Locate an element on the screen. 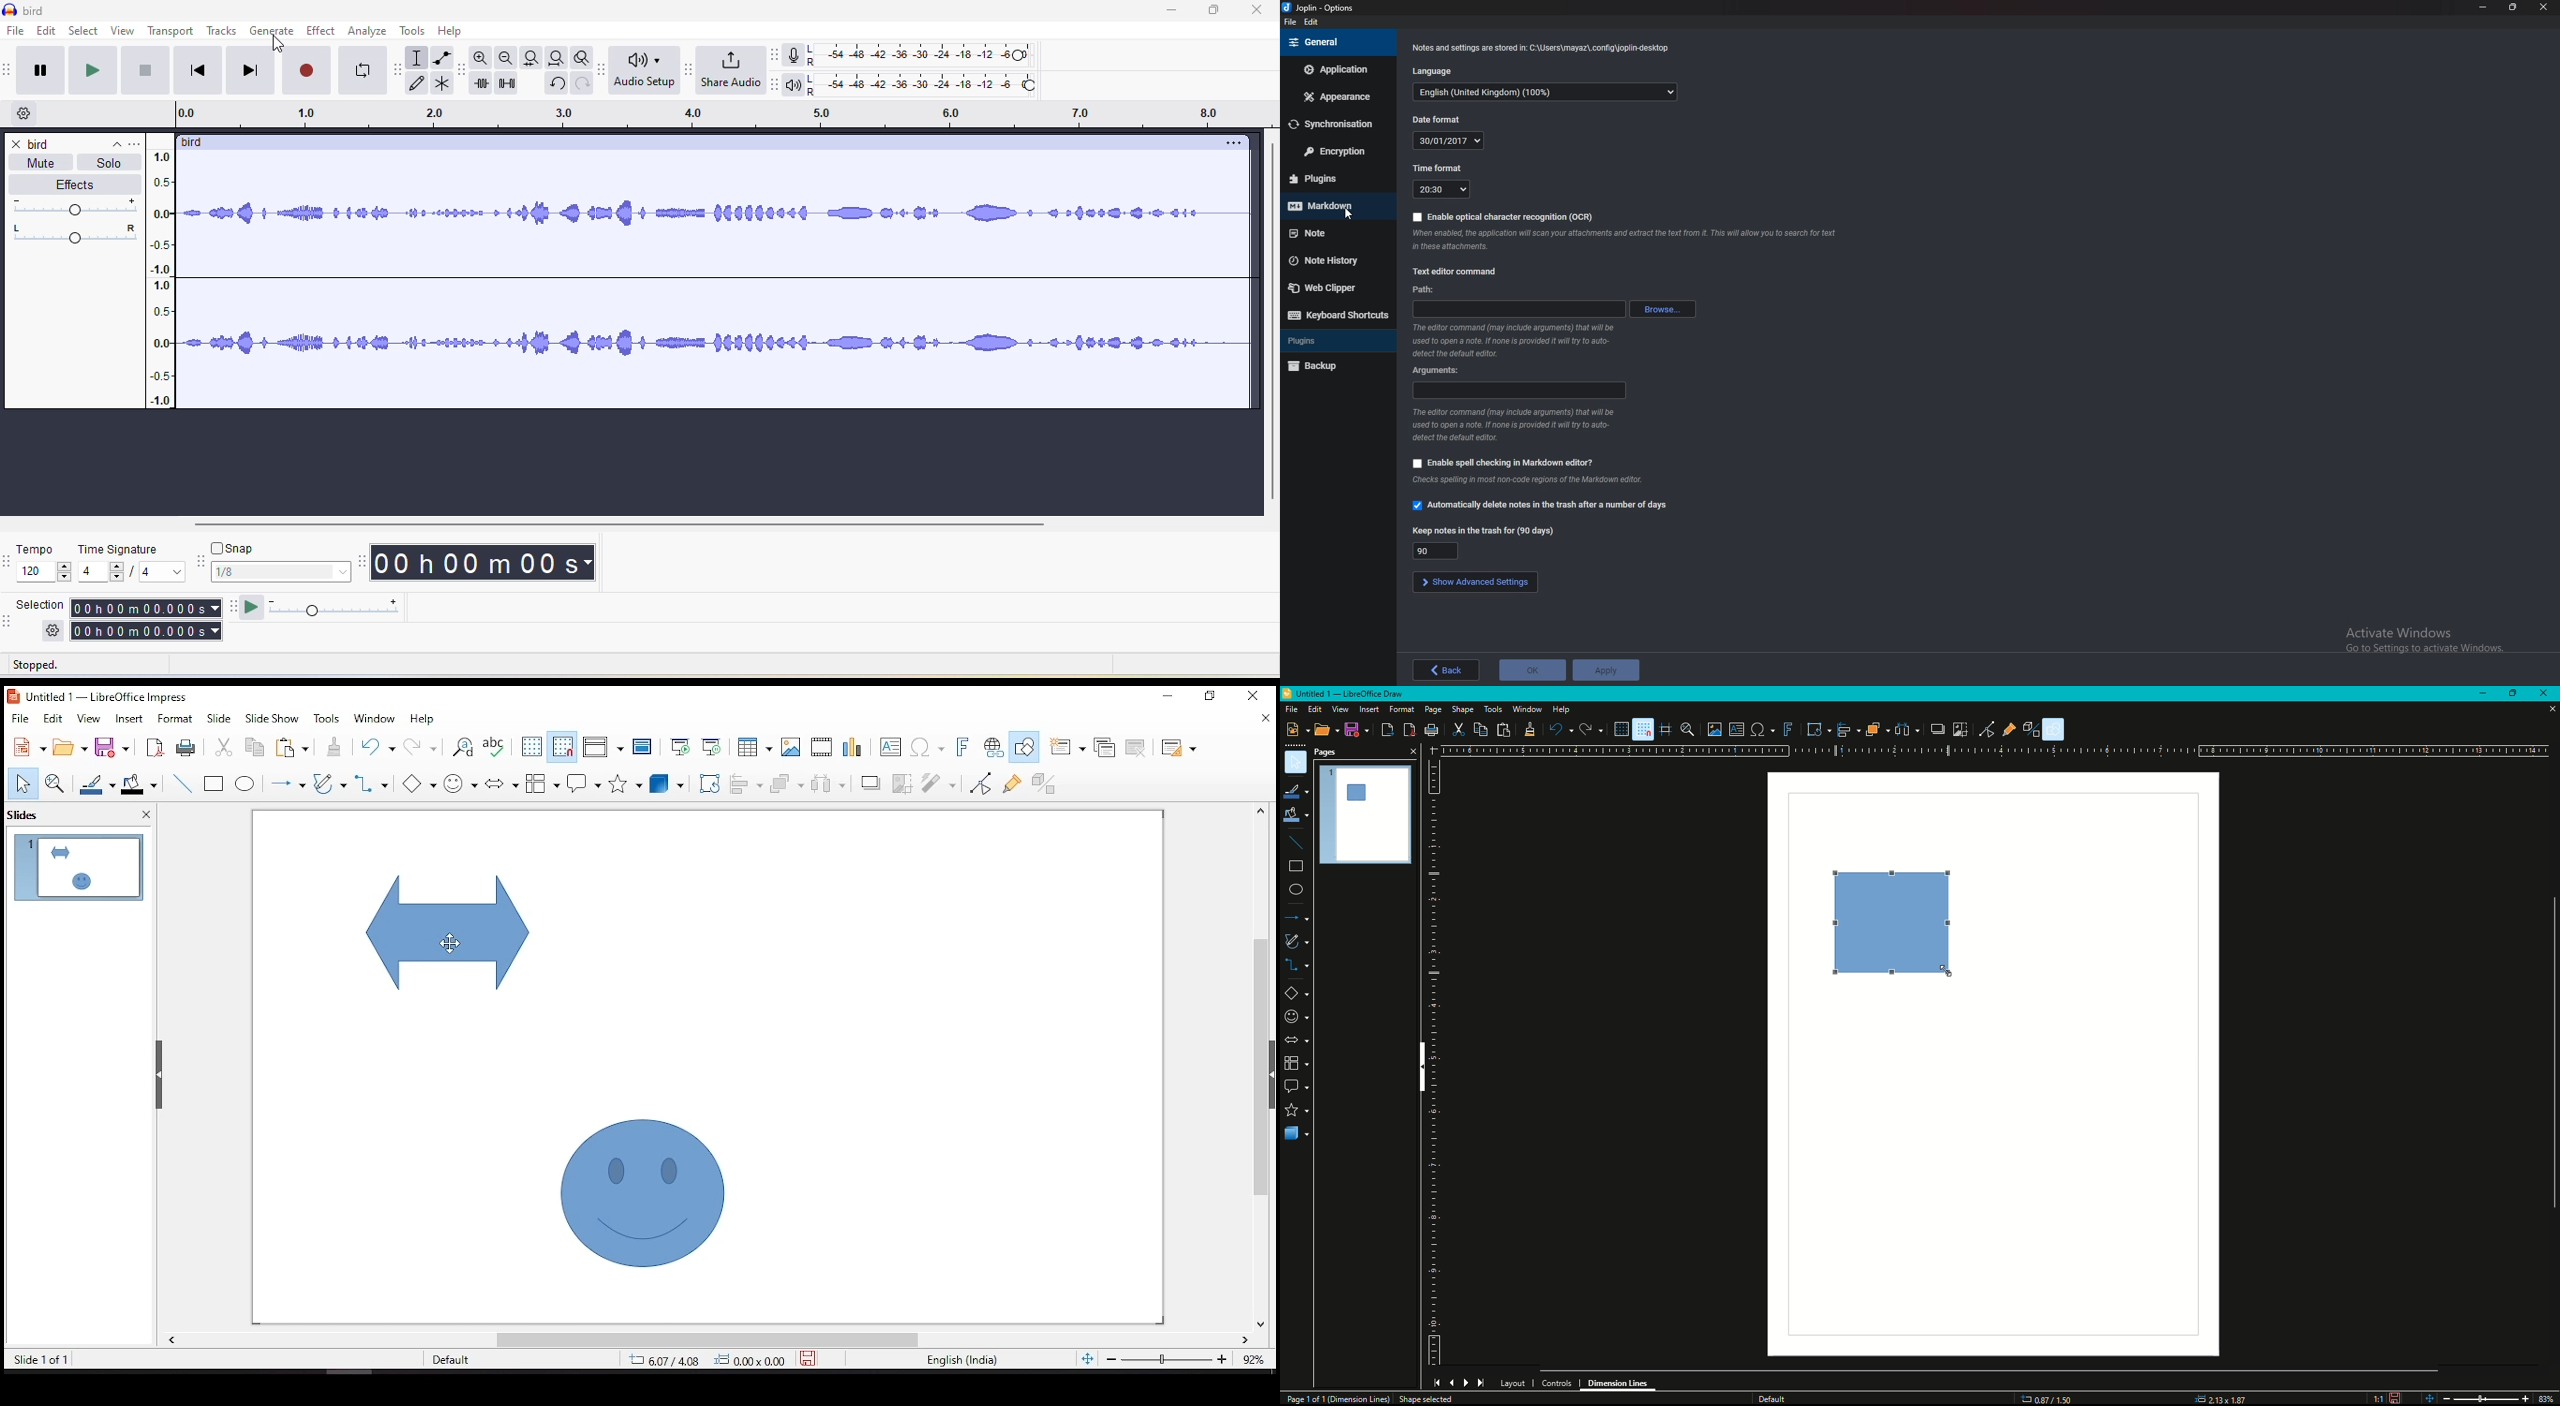 The image size is (2576, 1428). analyze is located at coordinates (372, 32).